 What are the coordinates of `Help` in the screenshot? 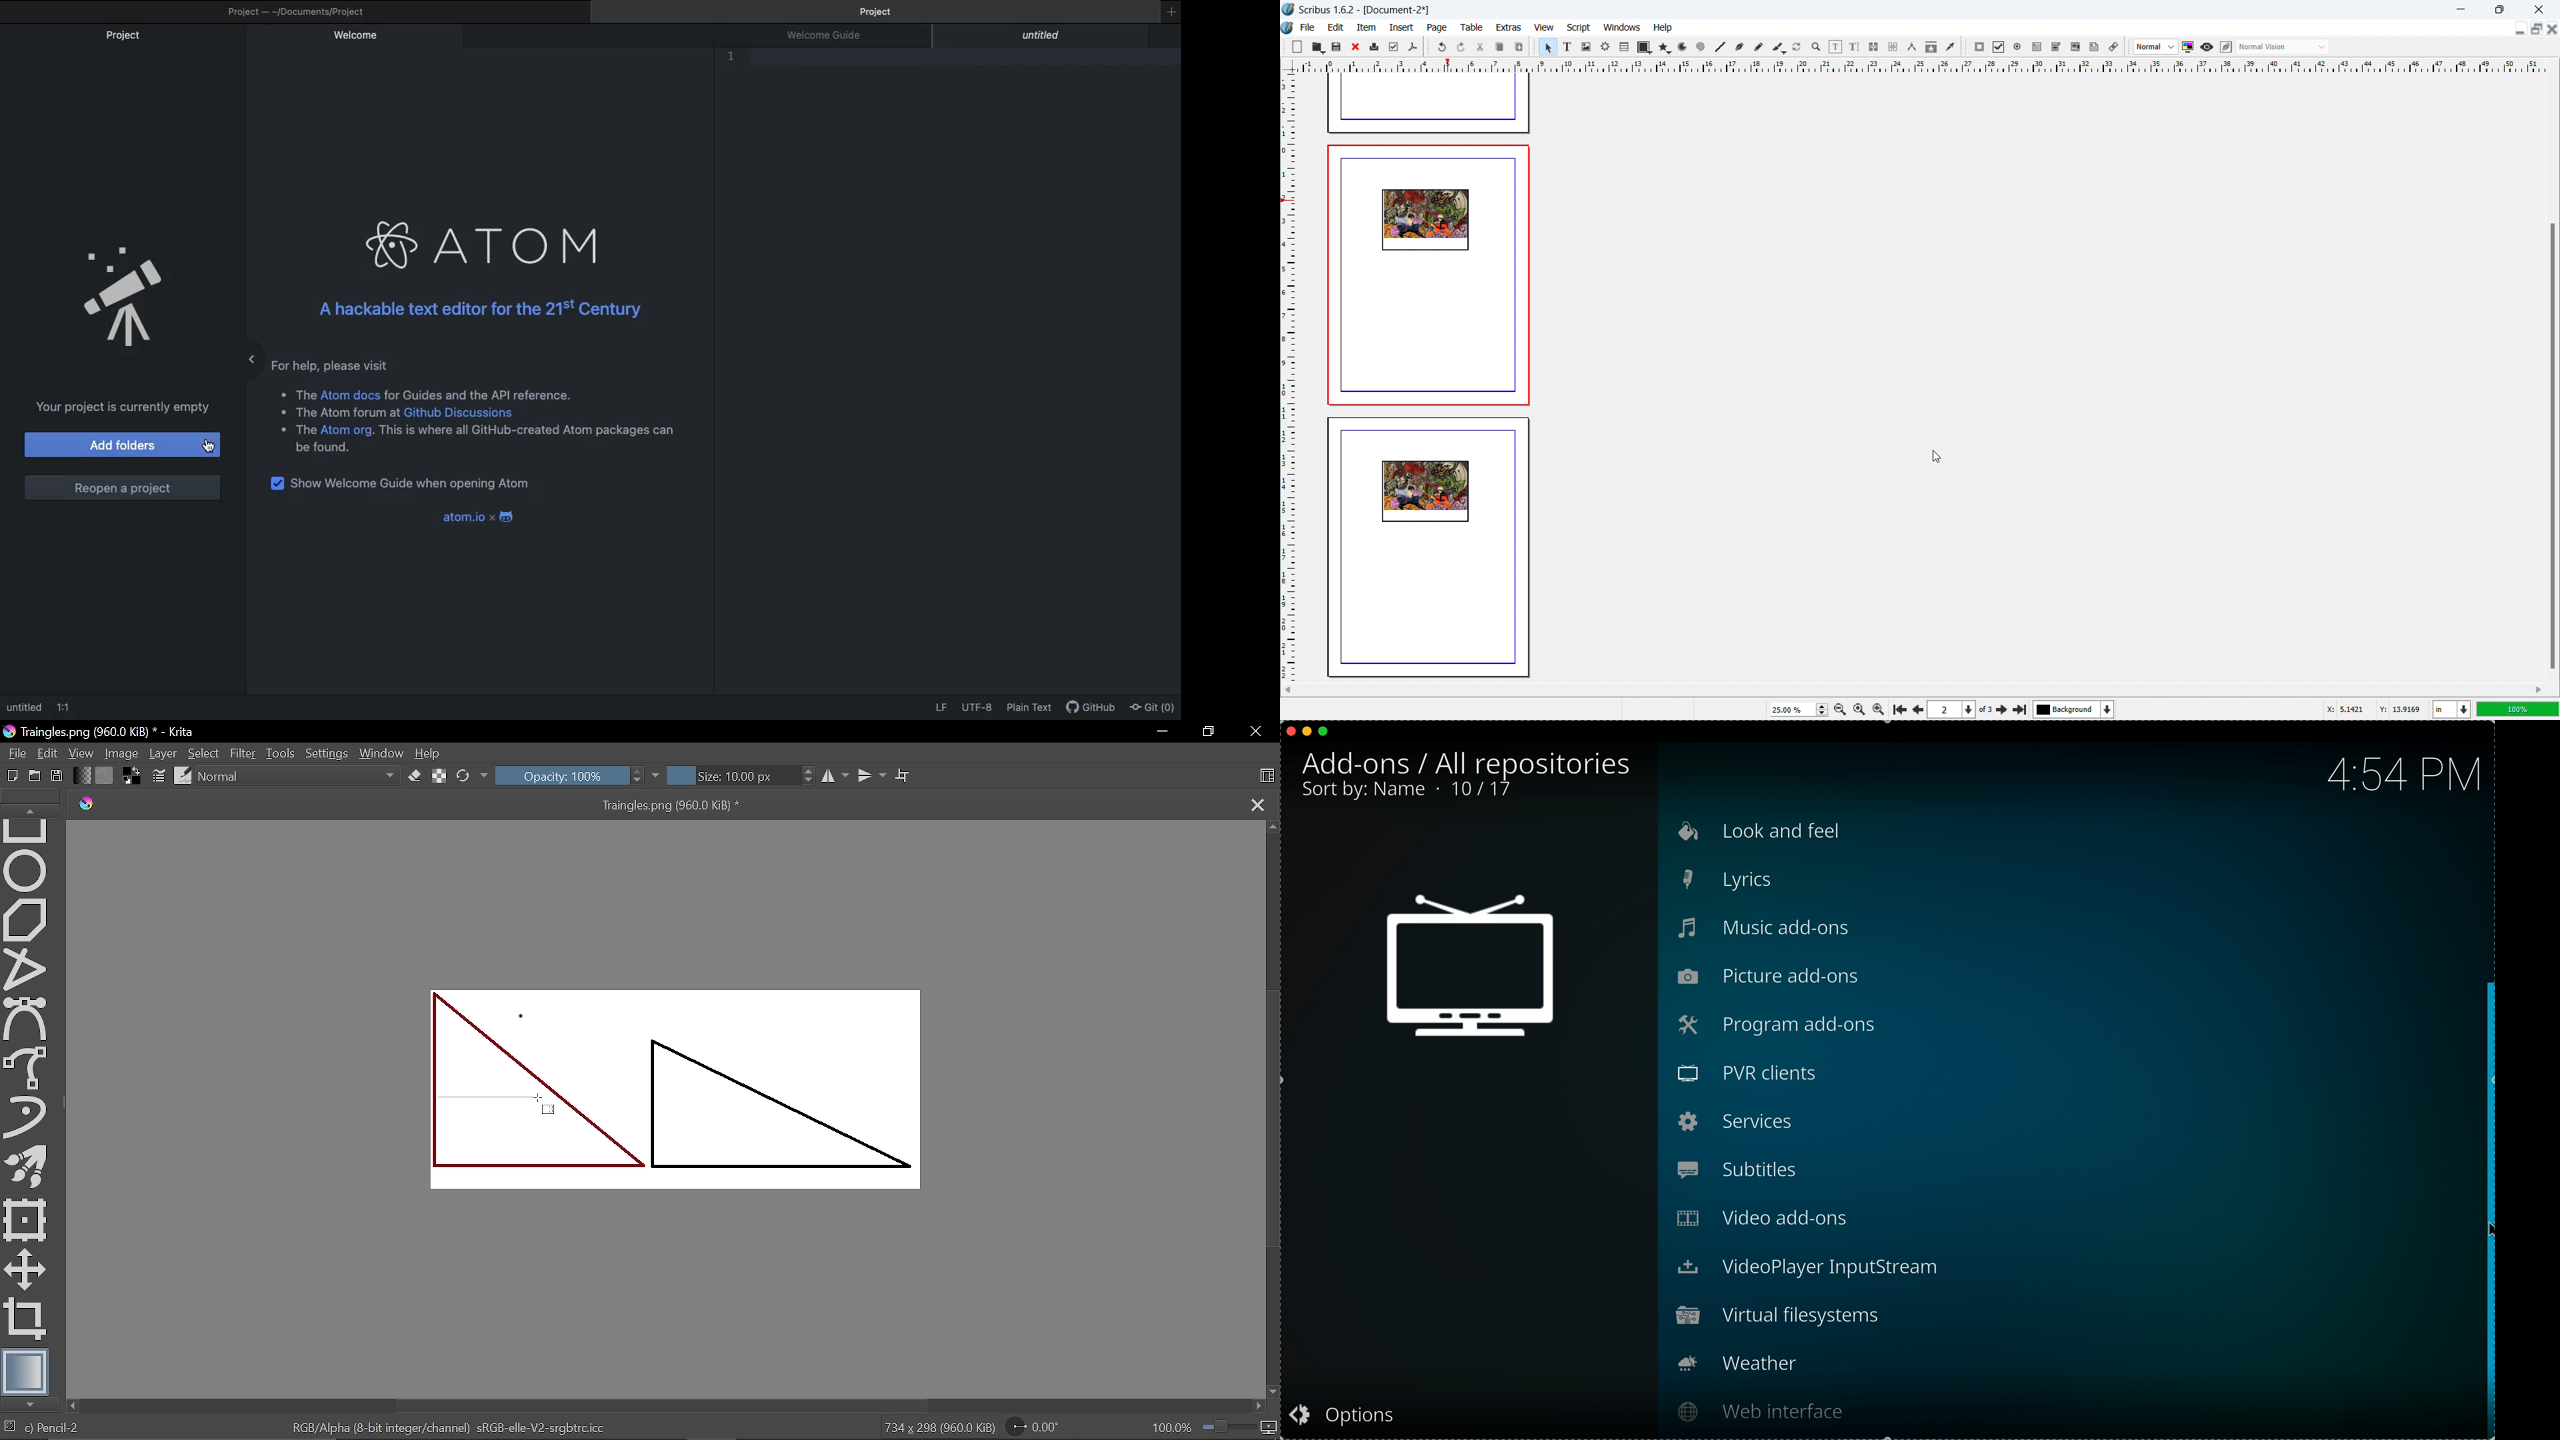 It's located at (433, 753).